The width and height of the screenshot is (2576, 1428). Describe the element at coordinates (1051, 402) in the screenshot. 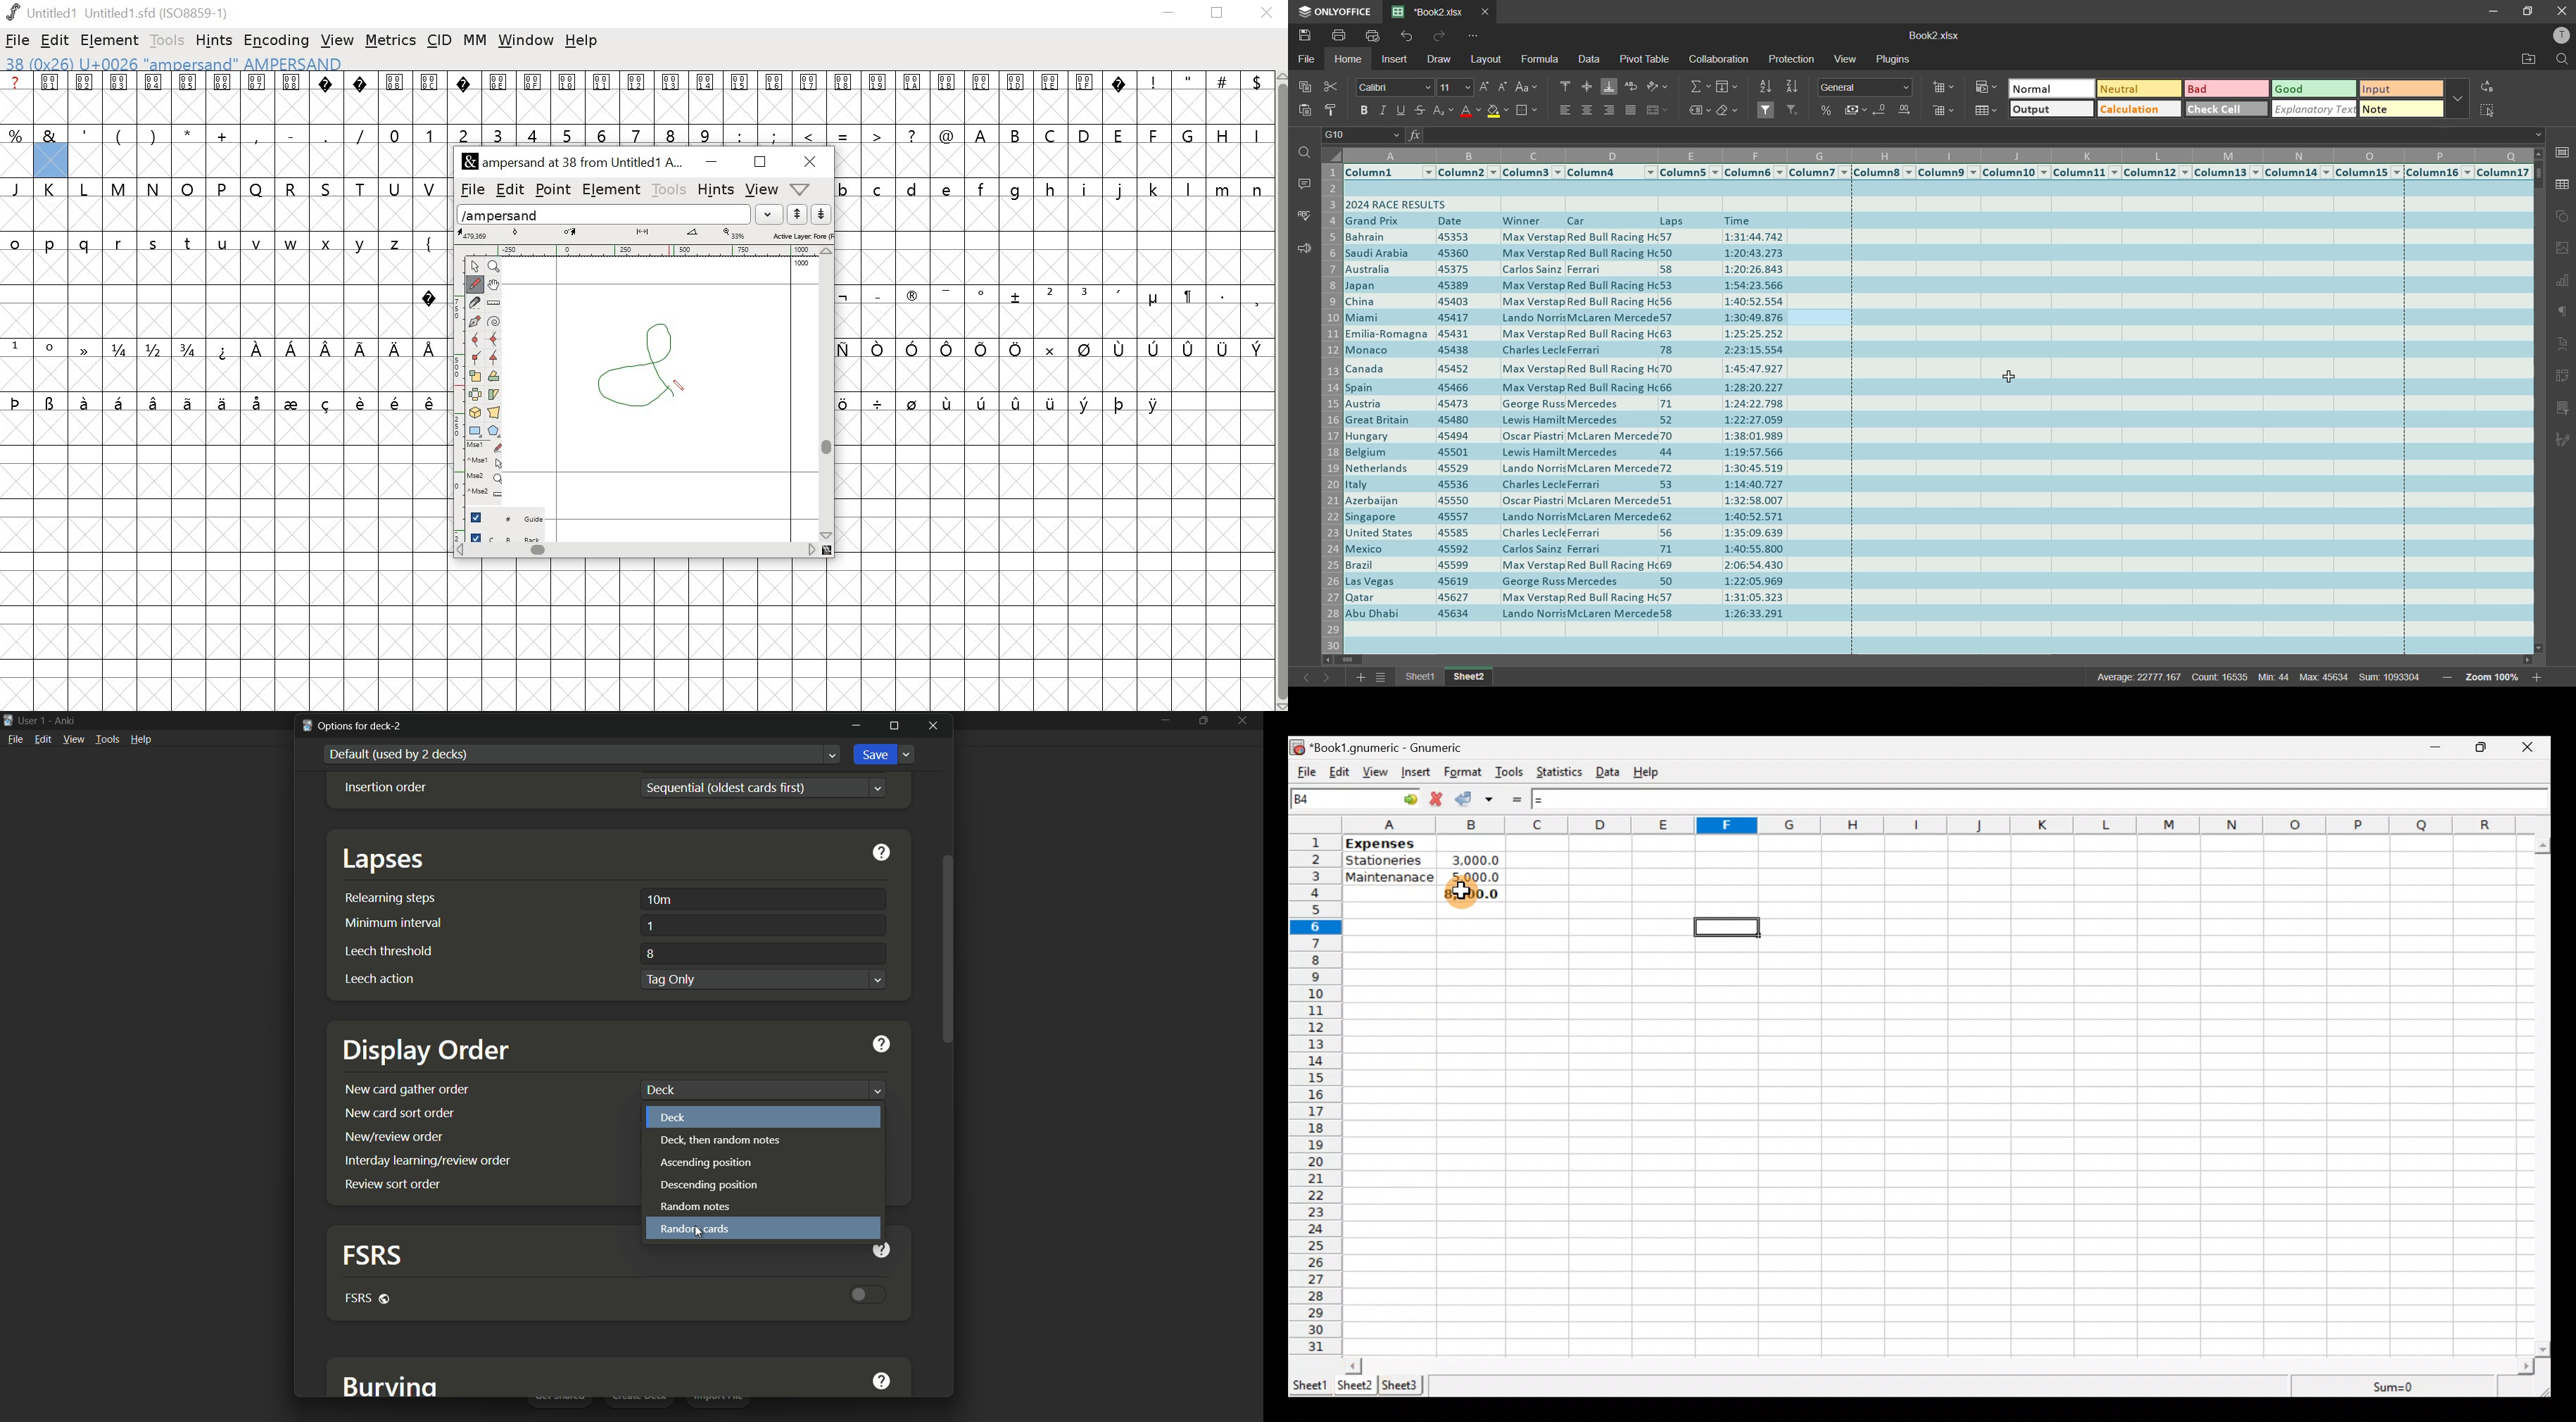

I see `symbol` at that location.